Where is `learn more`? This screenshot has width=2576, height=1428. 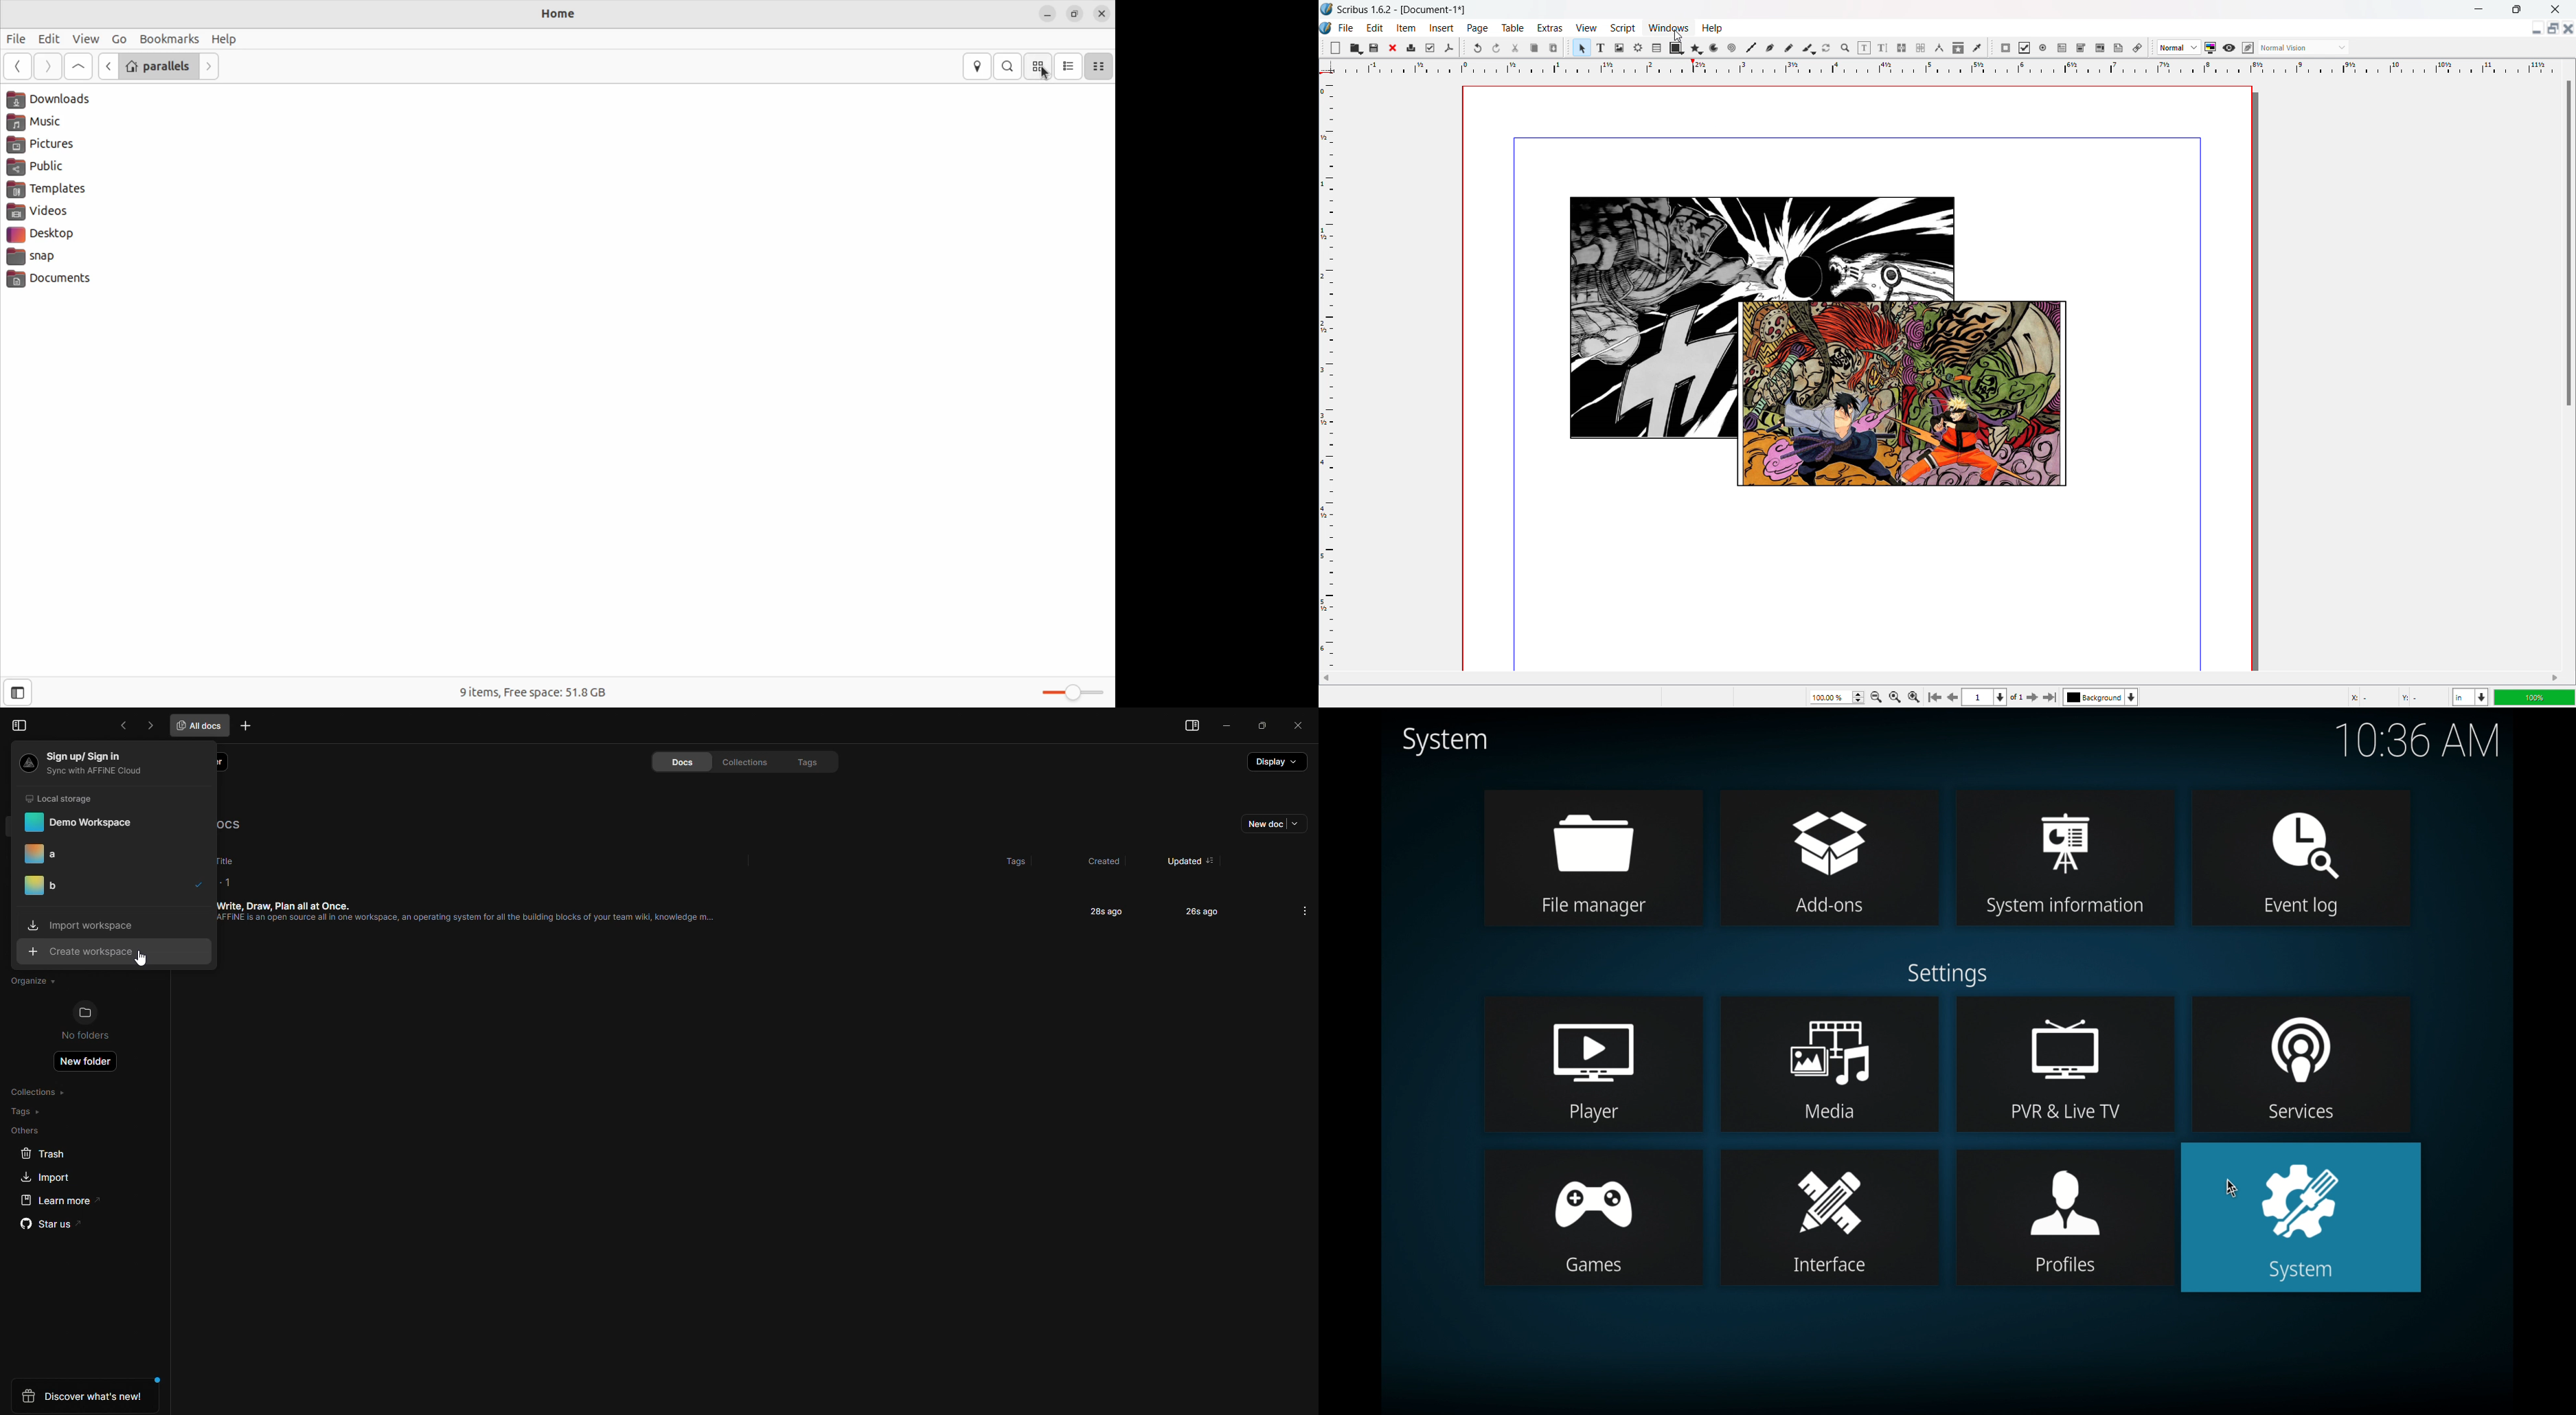
learn more is located at coordinates (56, 1200).